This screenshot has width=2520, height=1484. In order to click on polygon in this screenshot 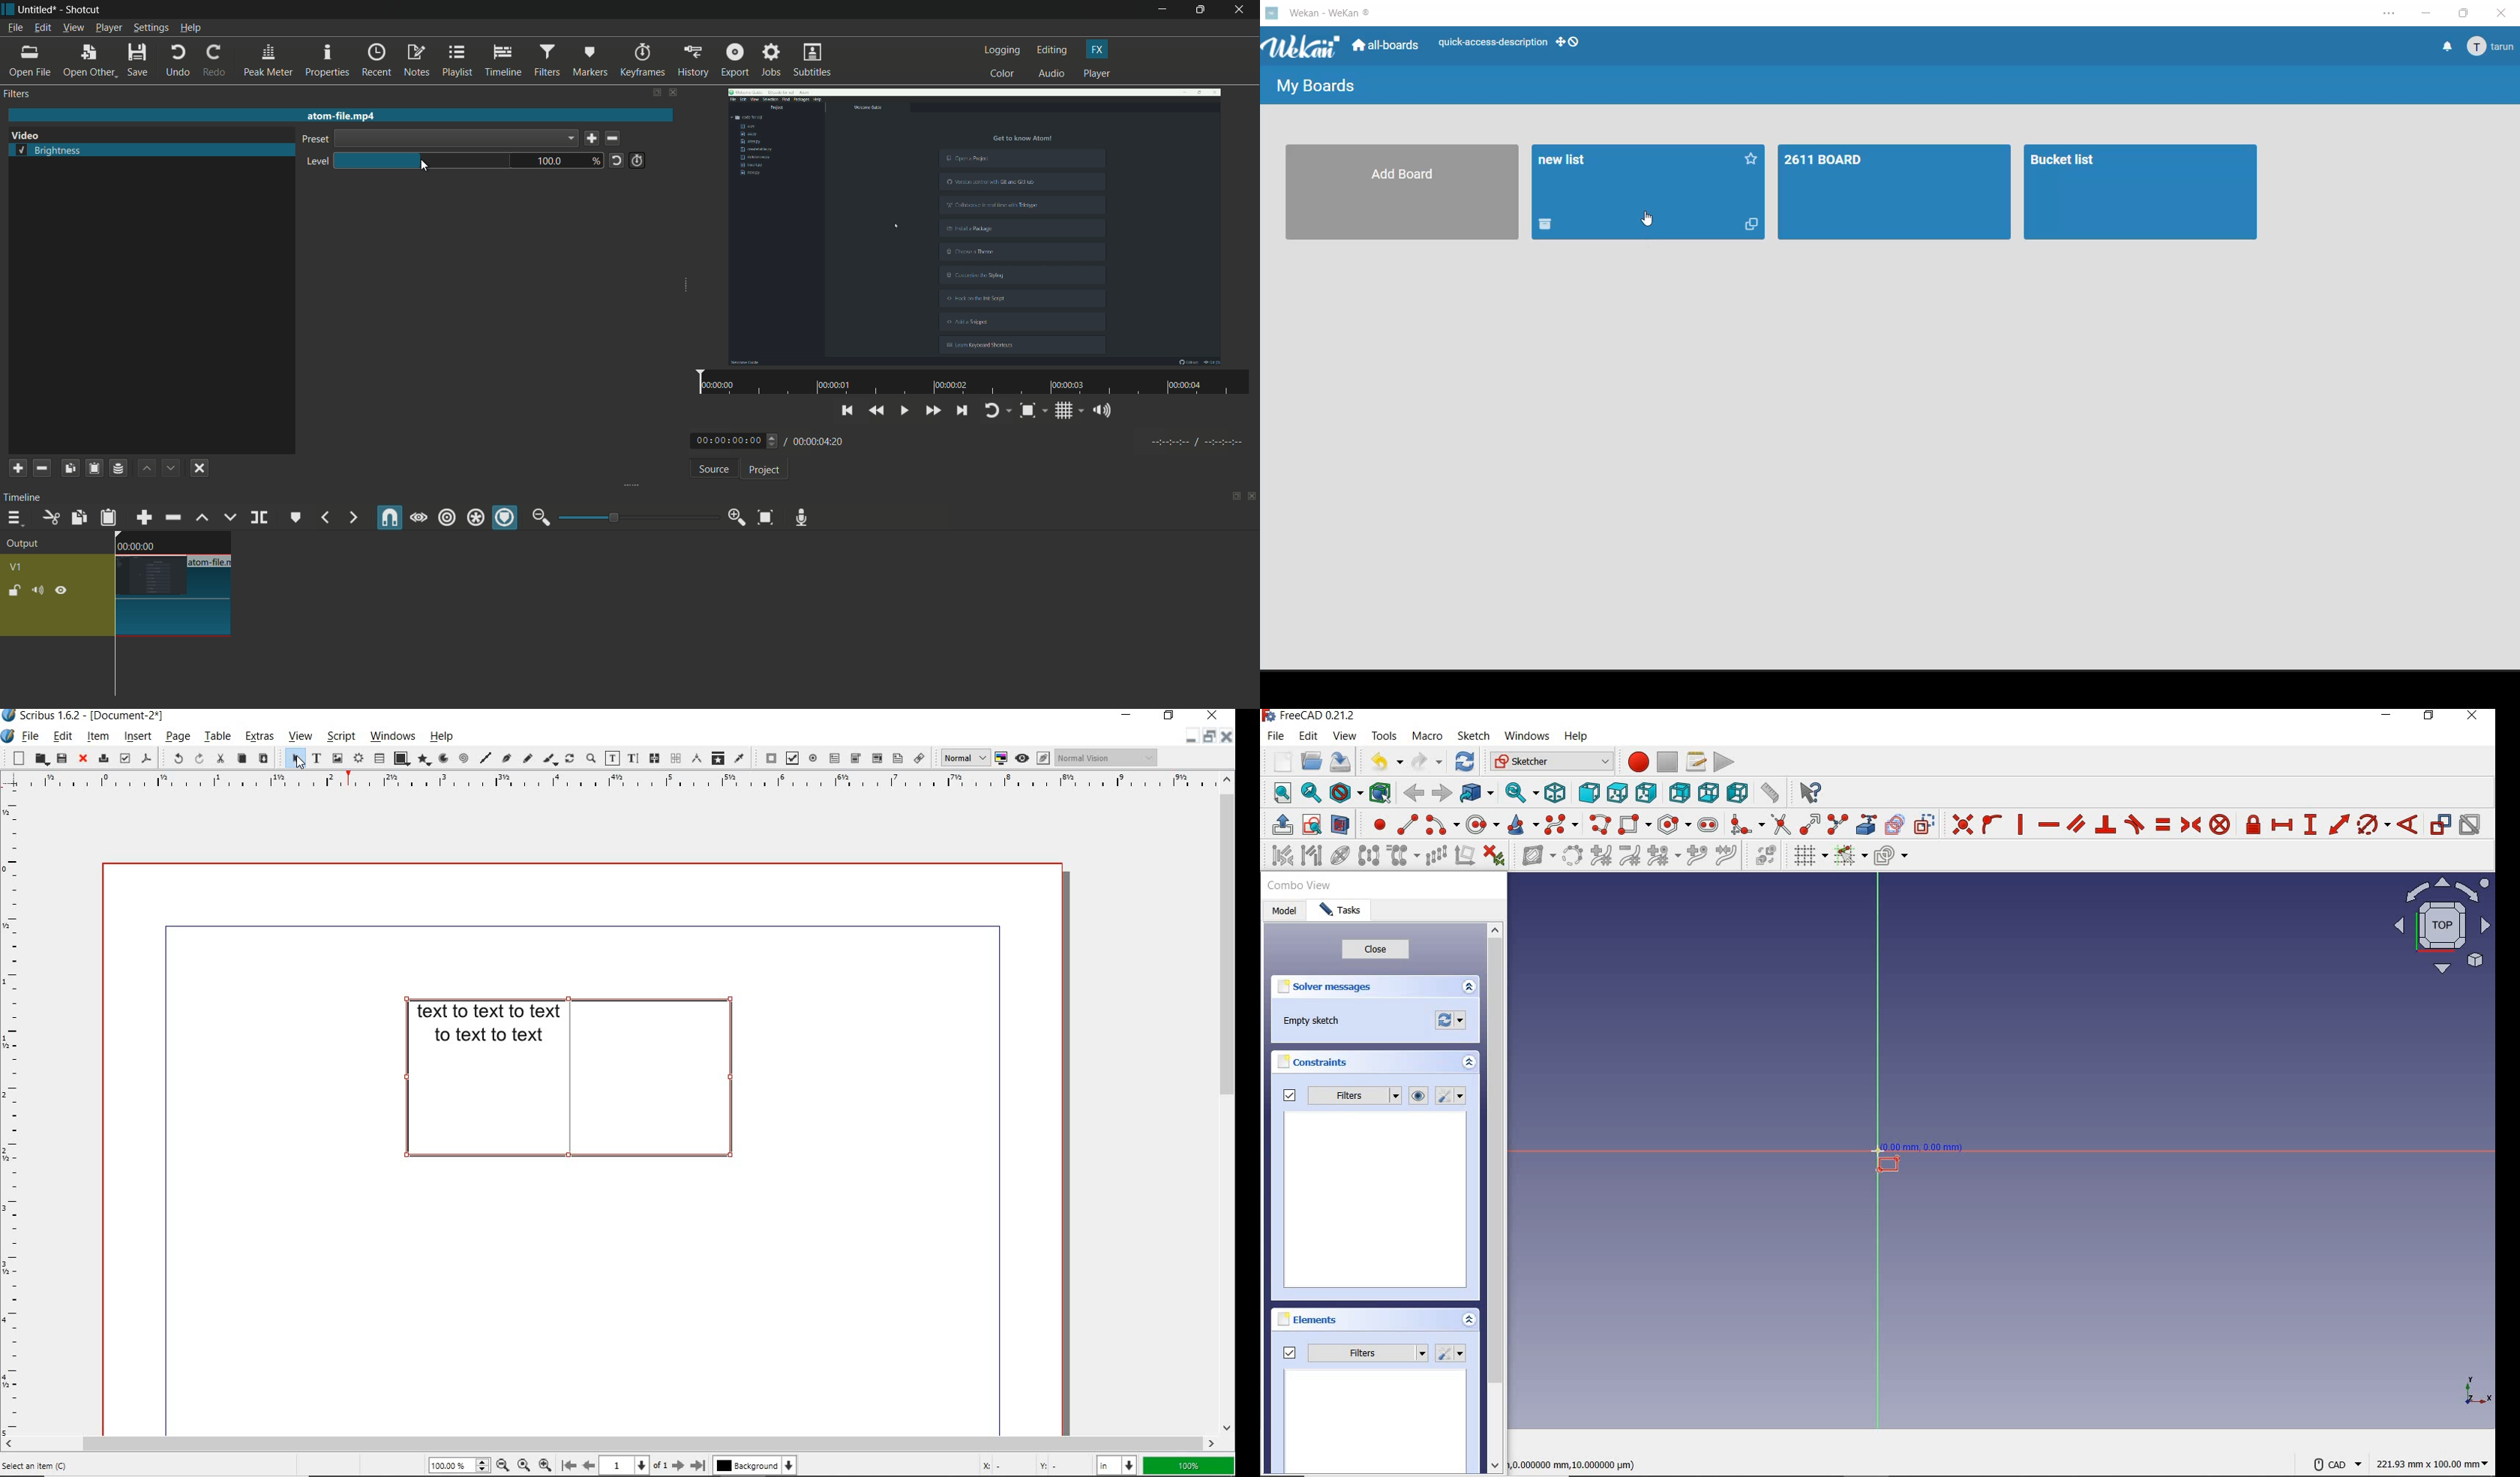, I will do `click(422, 759)`.